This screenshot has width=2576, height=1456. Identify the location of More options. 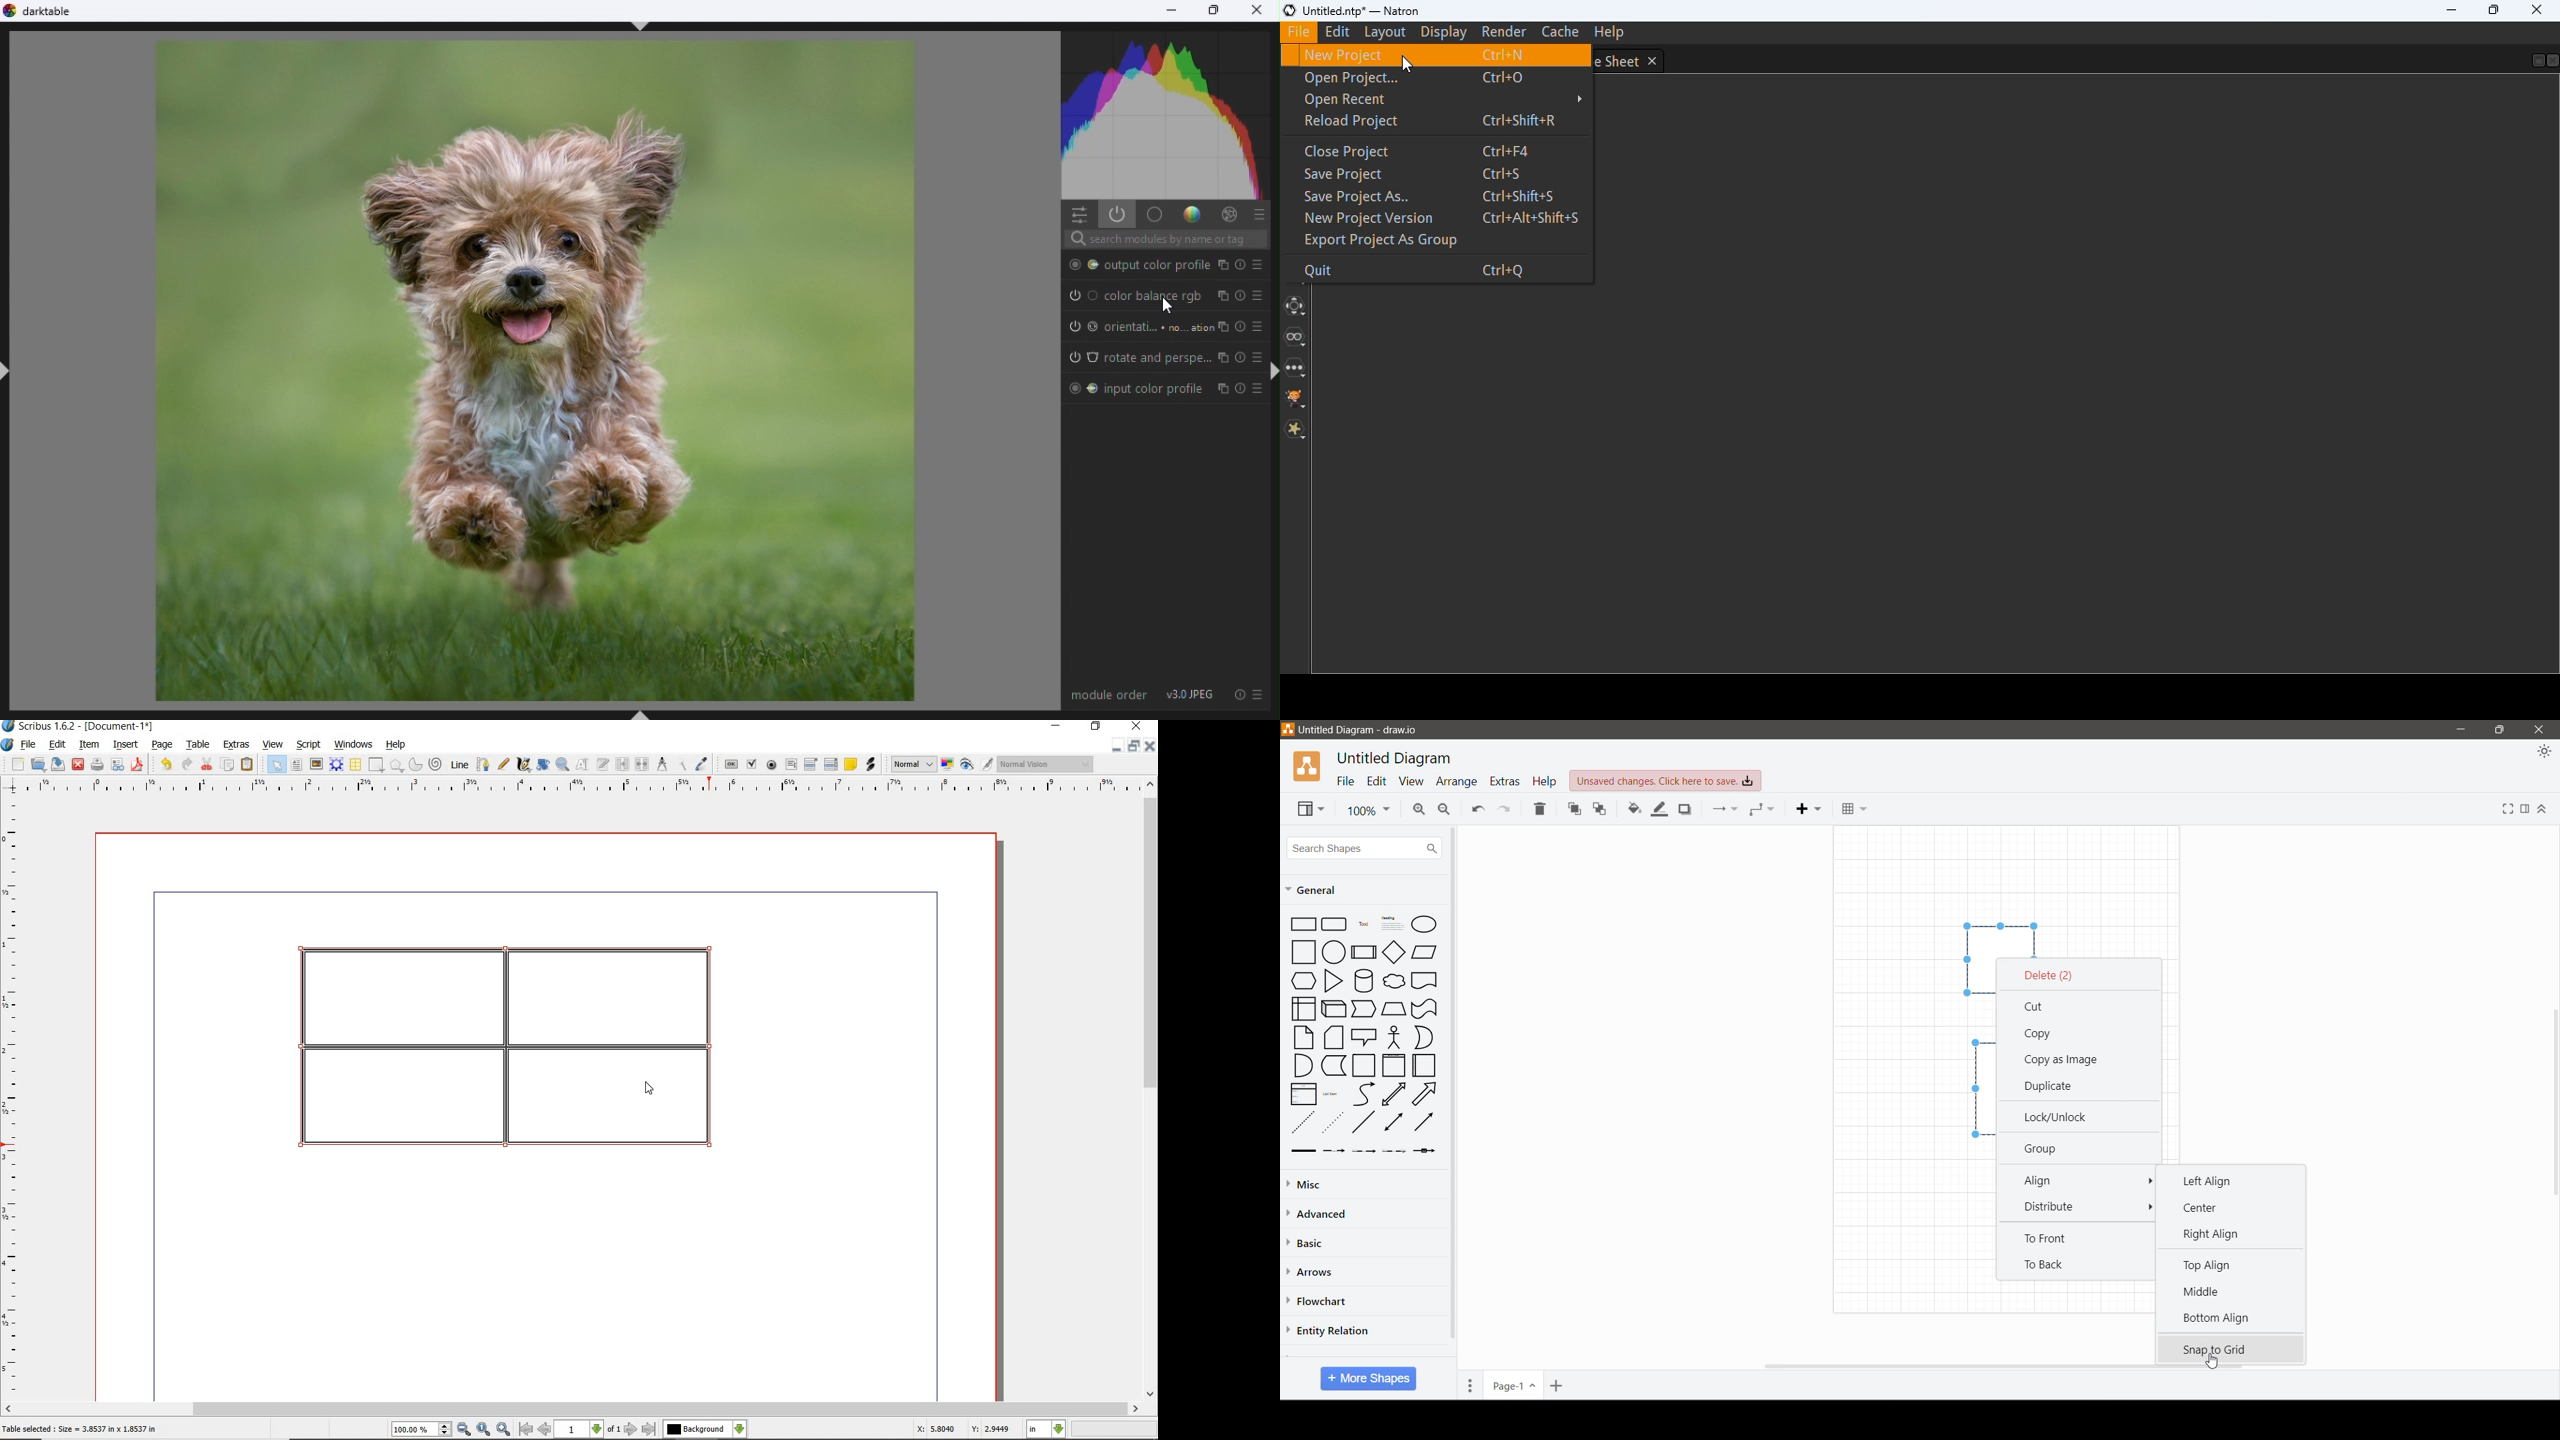
(2148, 1207).